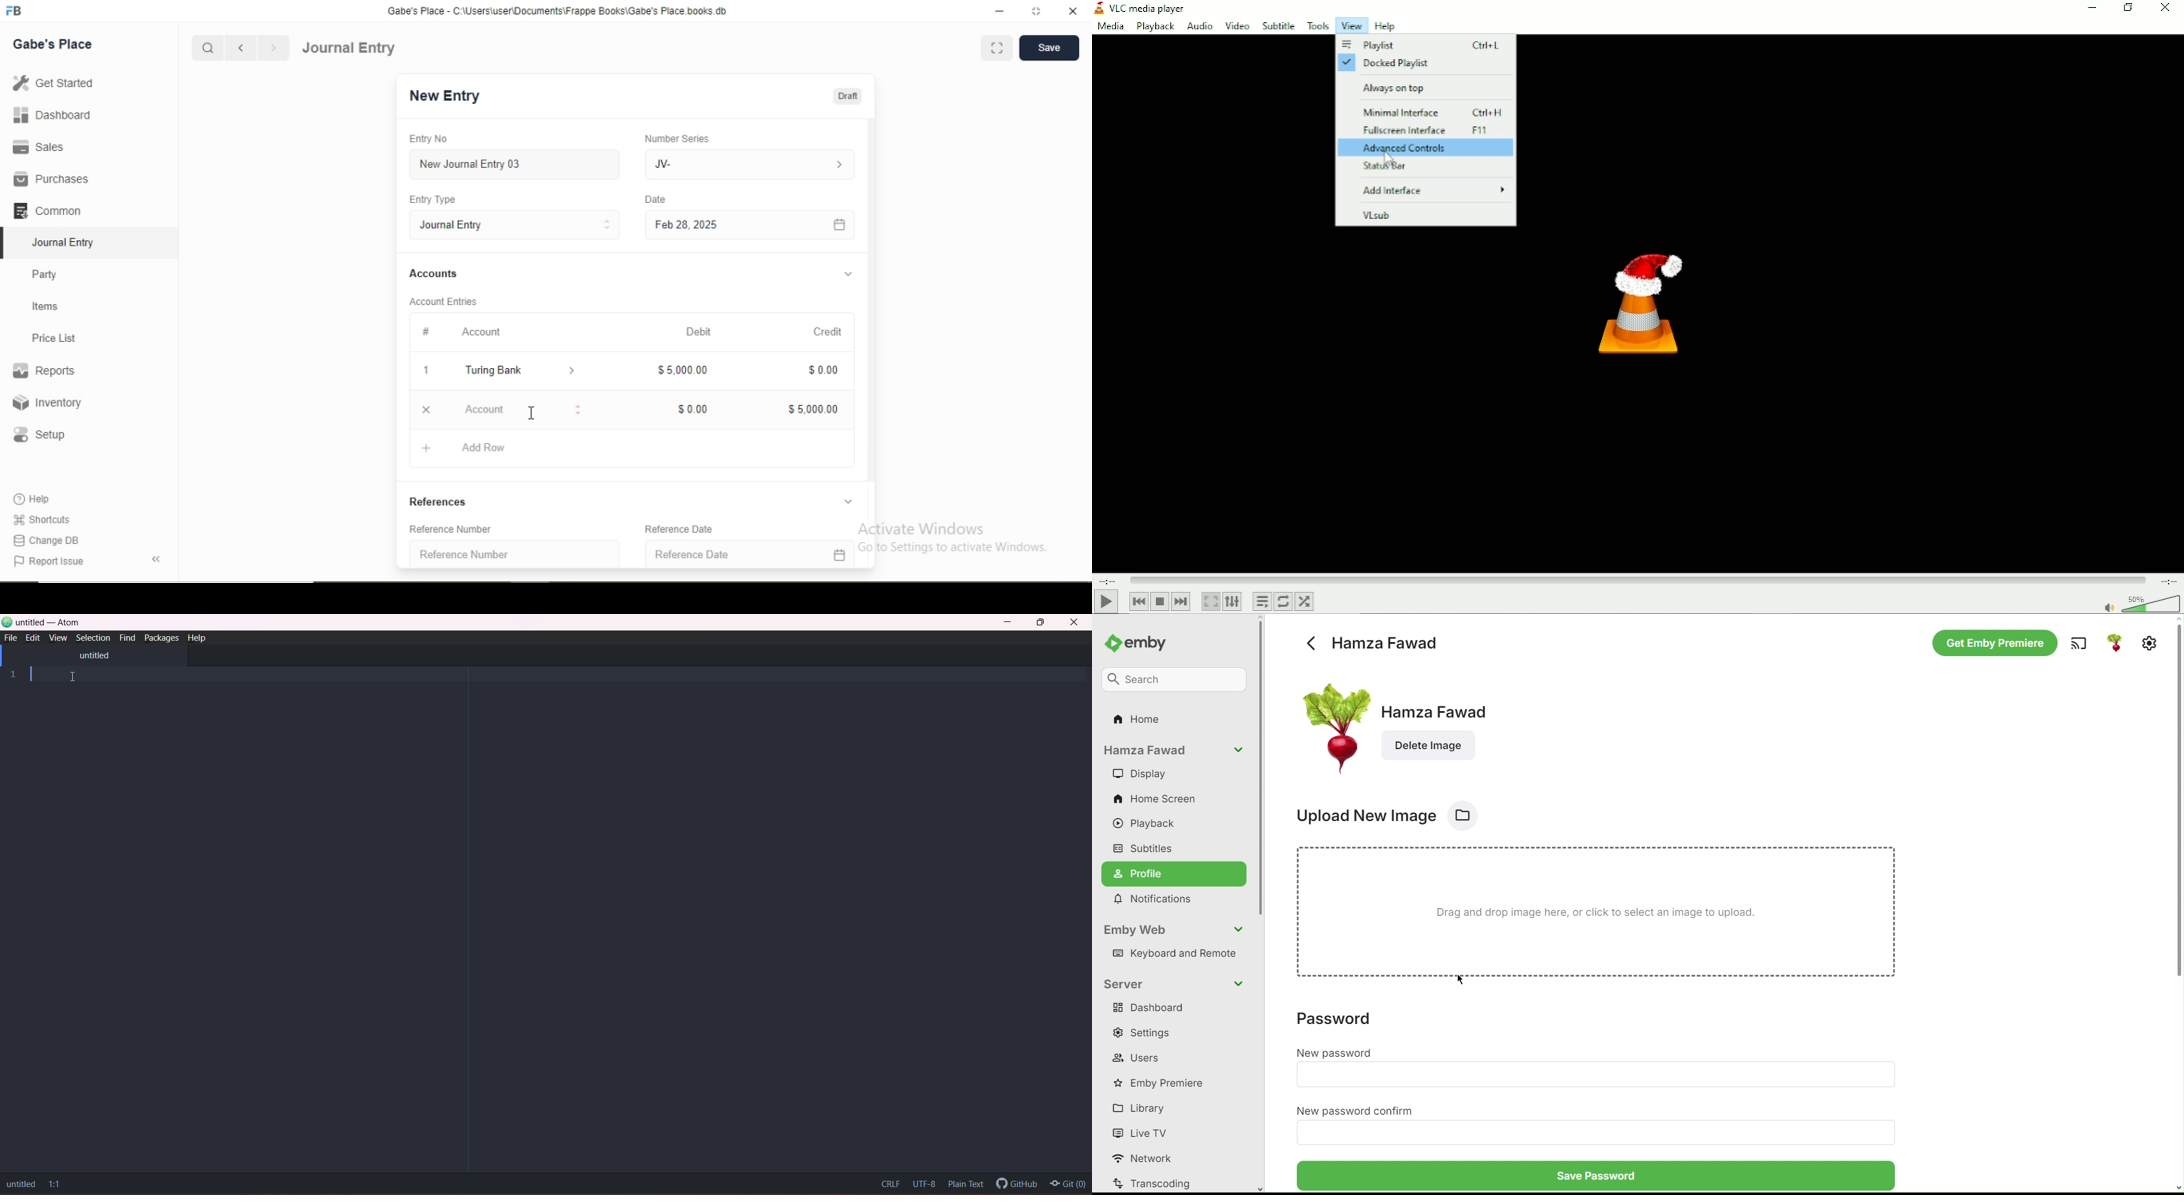  What do you see at coordinates (350, 48) in the screenshot?
I see `Journal Entry` at bounding box center [350, 48].